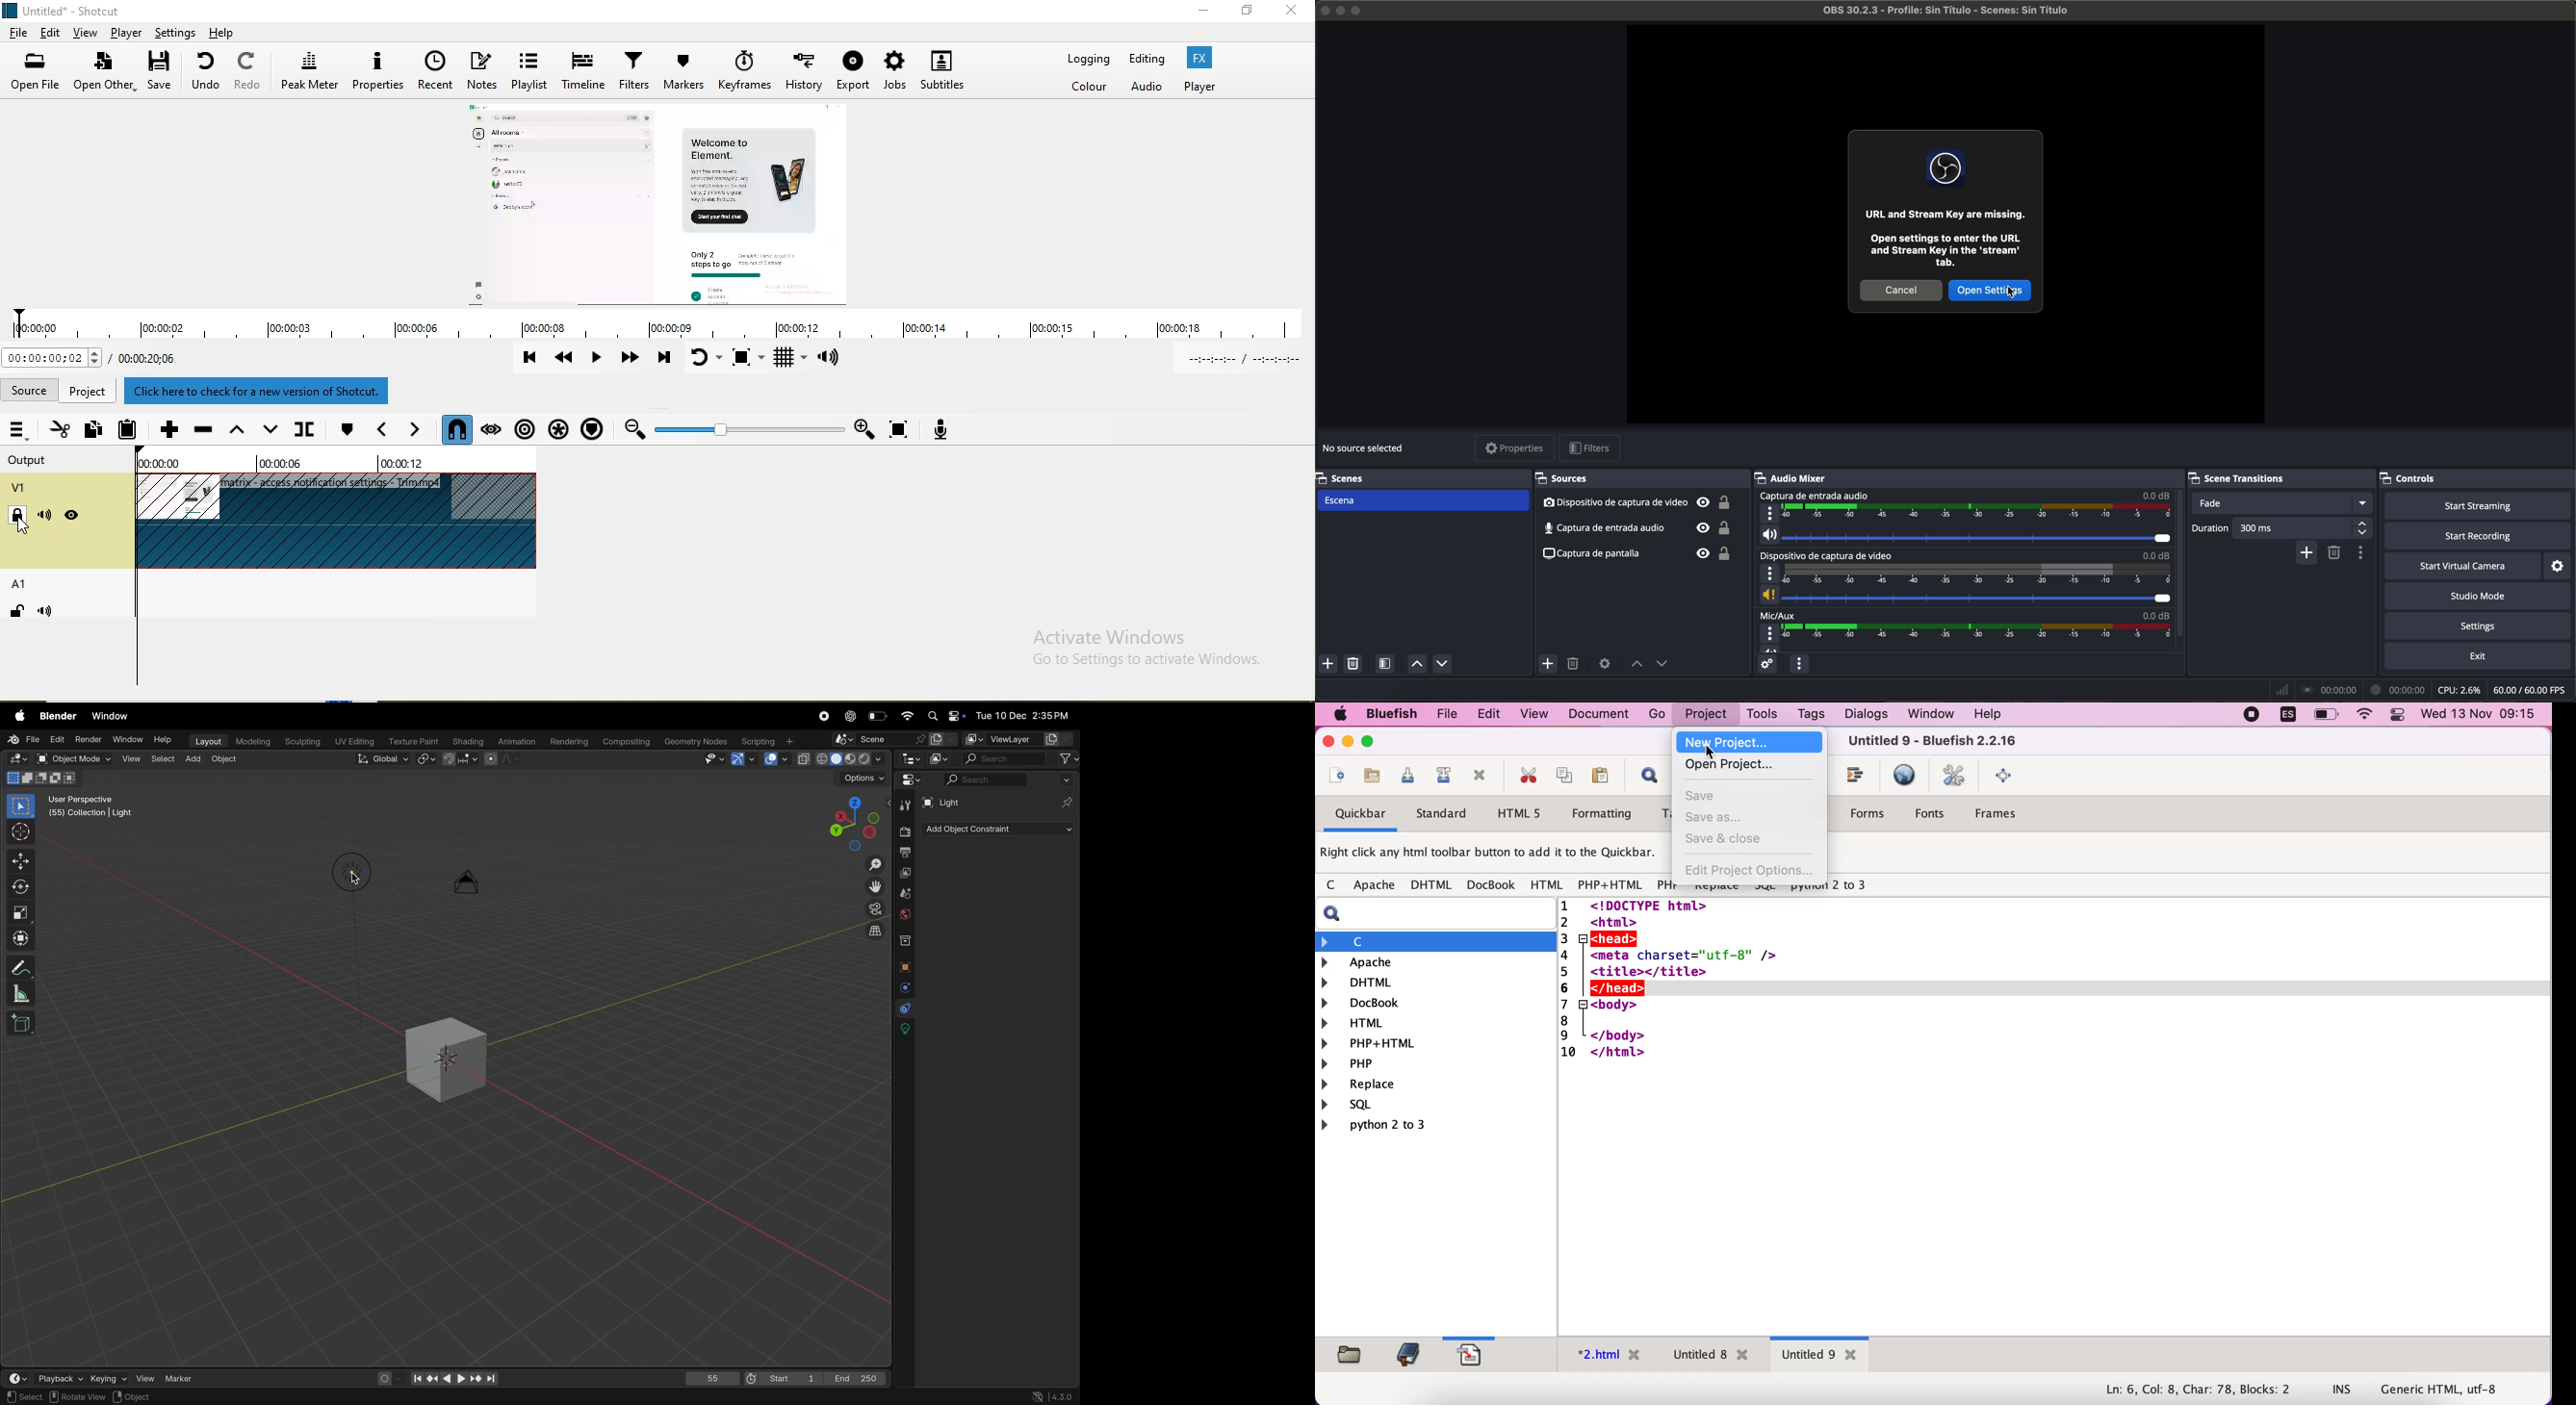 This screenshot has width=2576, height=1428. What do you see at coordinates (2308, 553) in the screenshot?
I see `add configurable transition` at bounding box center [2308, 553].